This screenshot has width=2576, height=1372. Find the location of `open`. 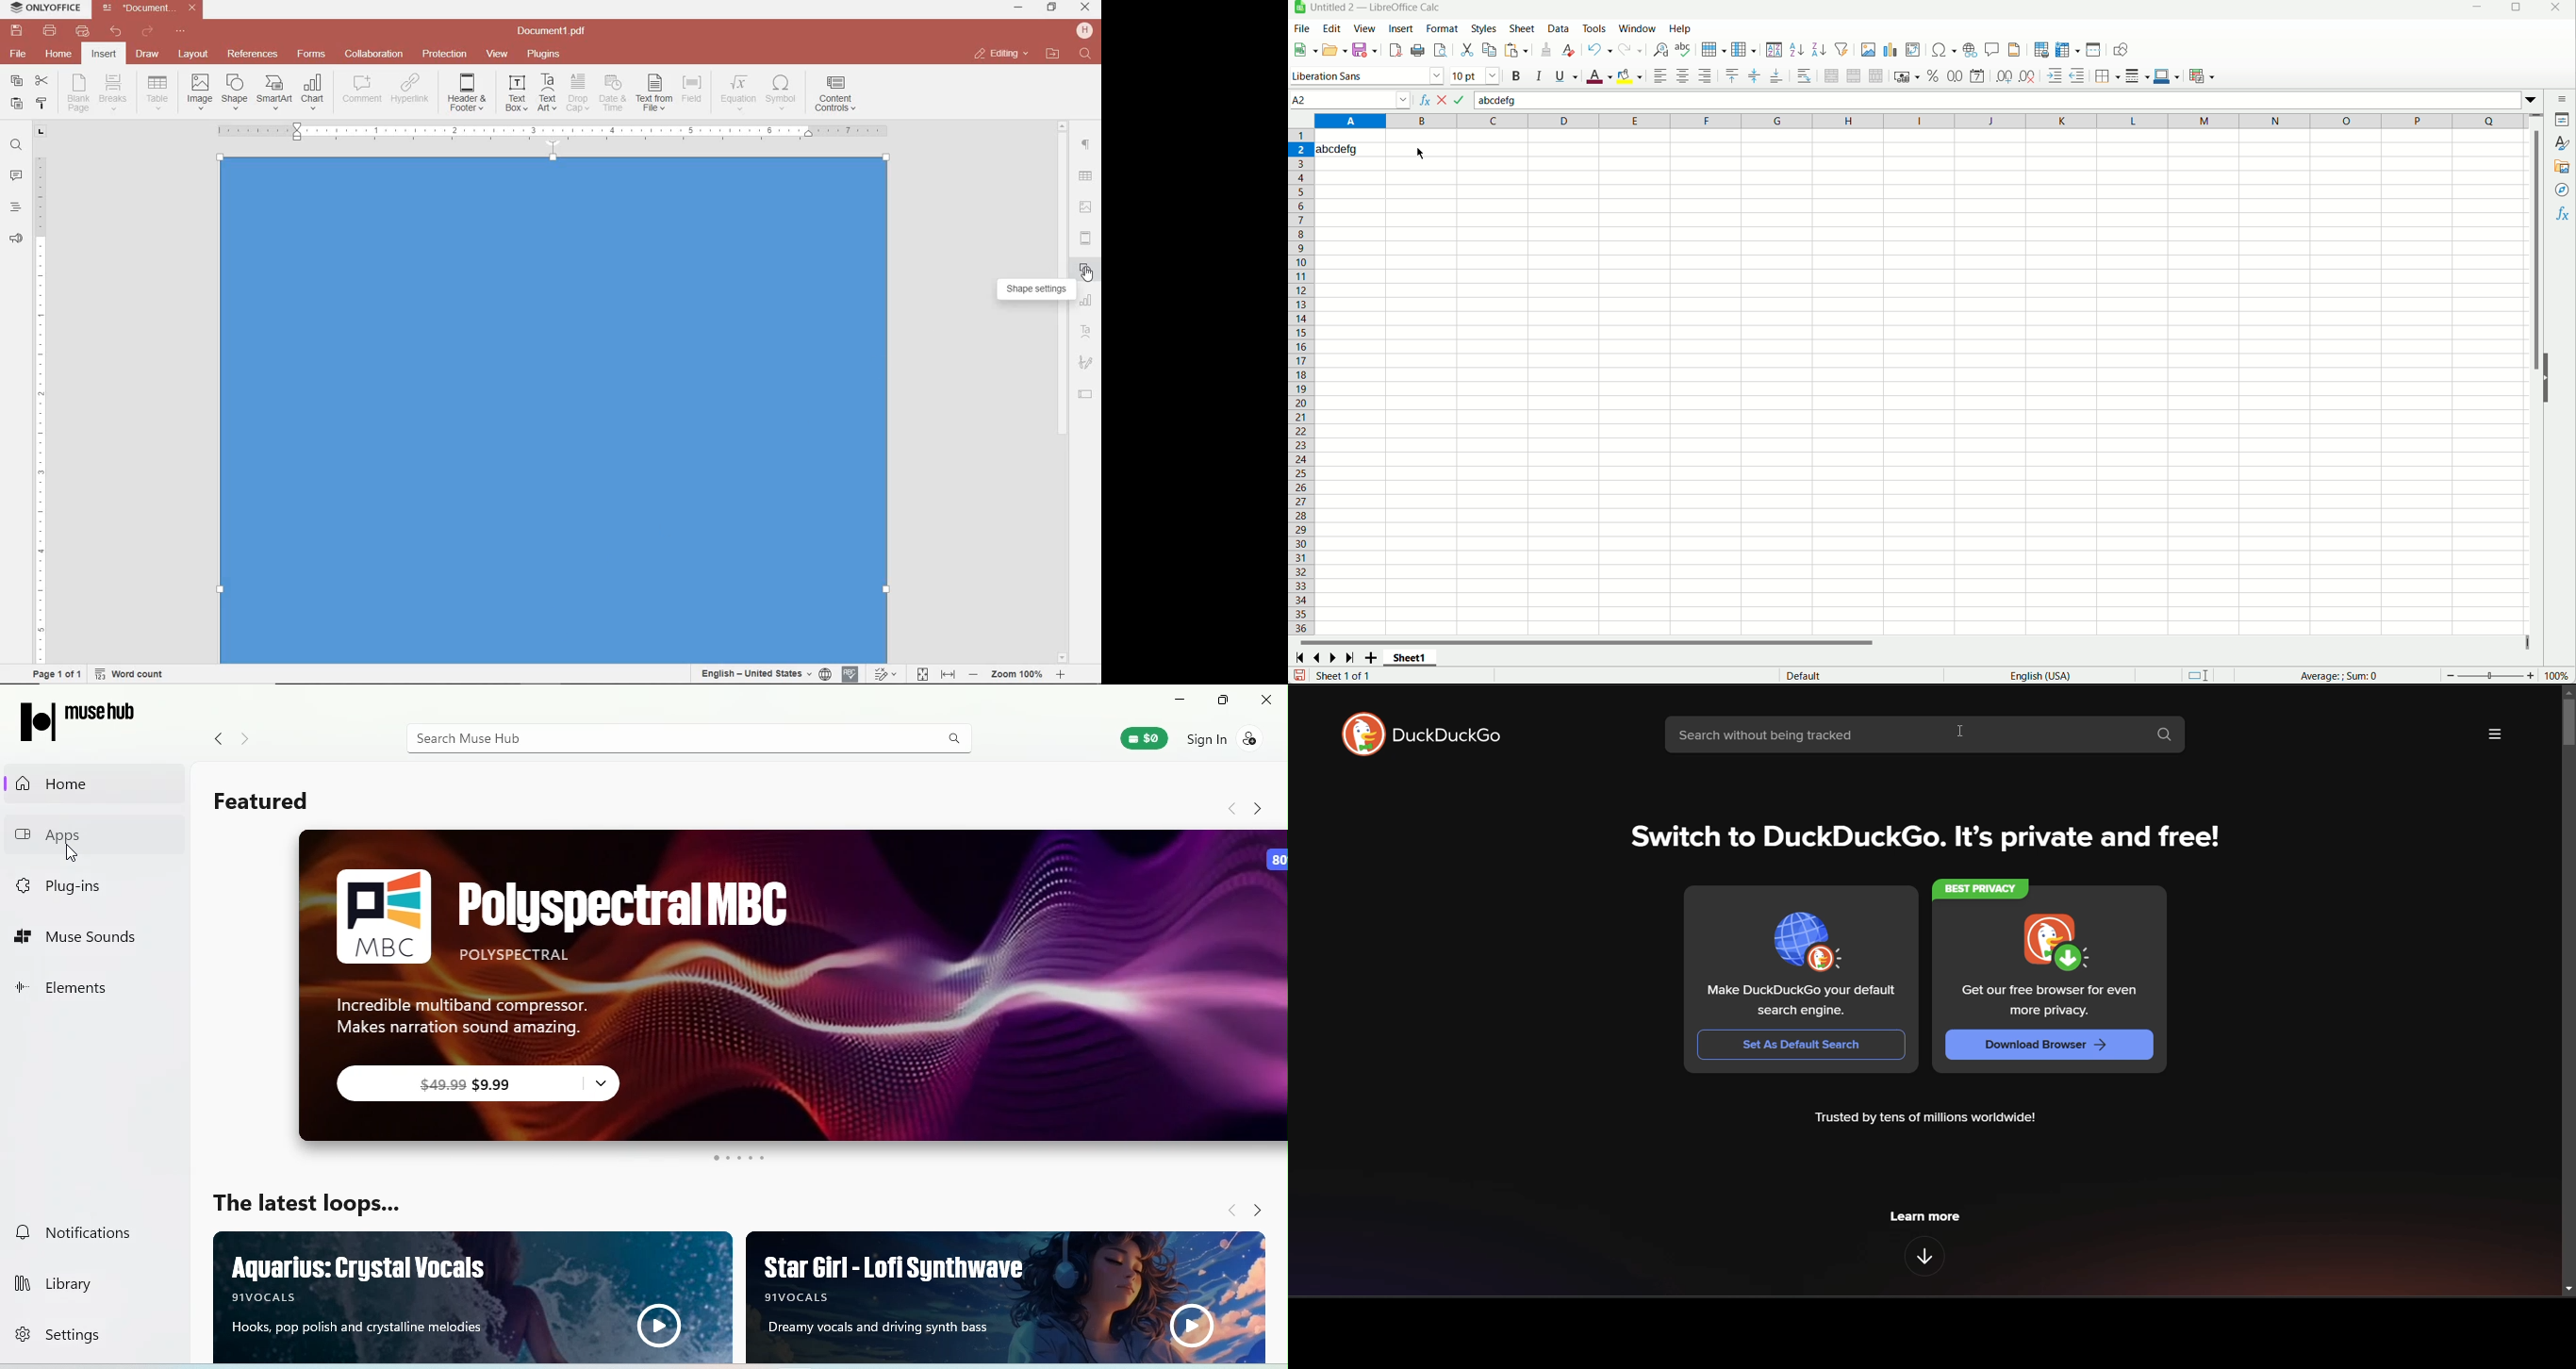

open is located at coordinates (1334, 48).